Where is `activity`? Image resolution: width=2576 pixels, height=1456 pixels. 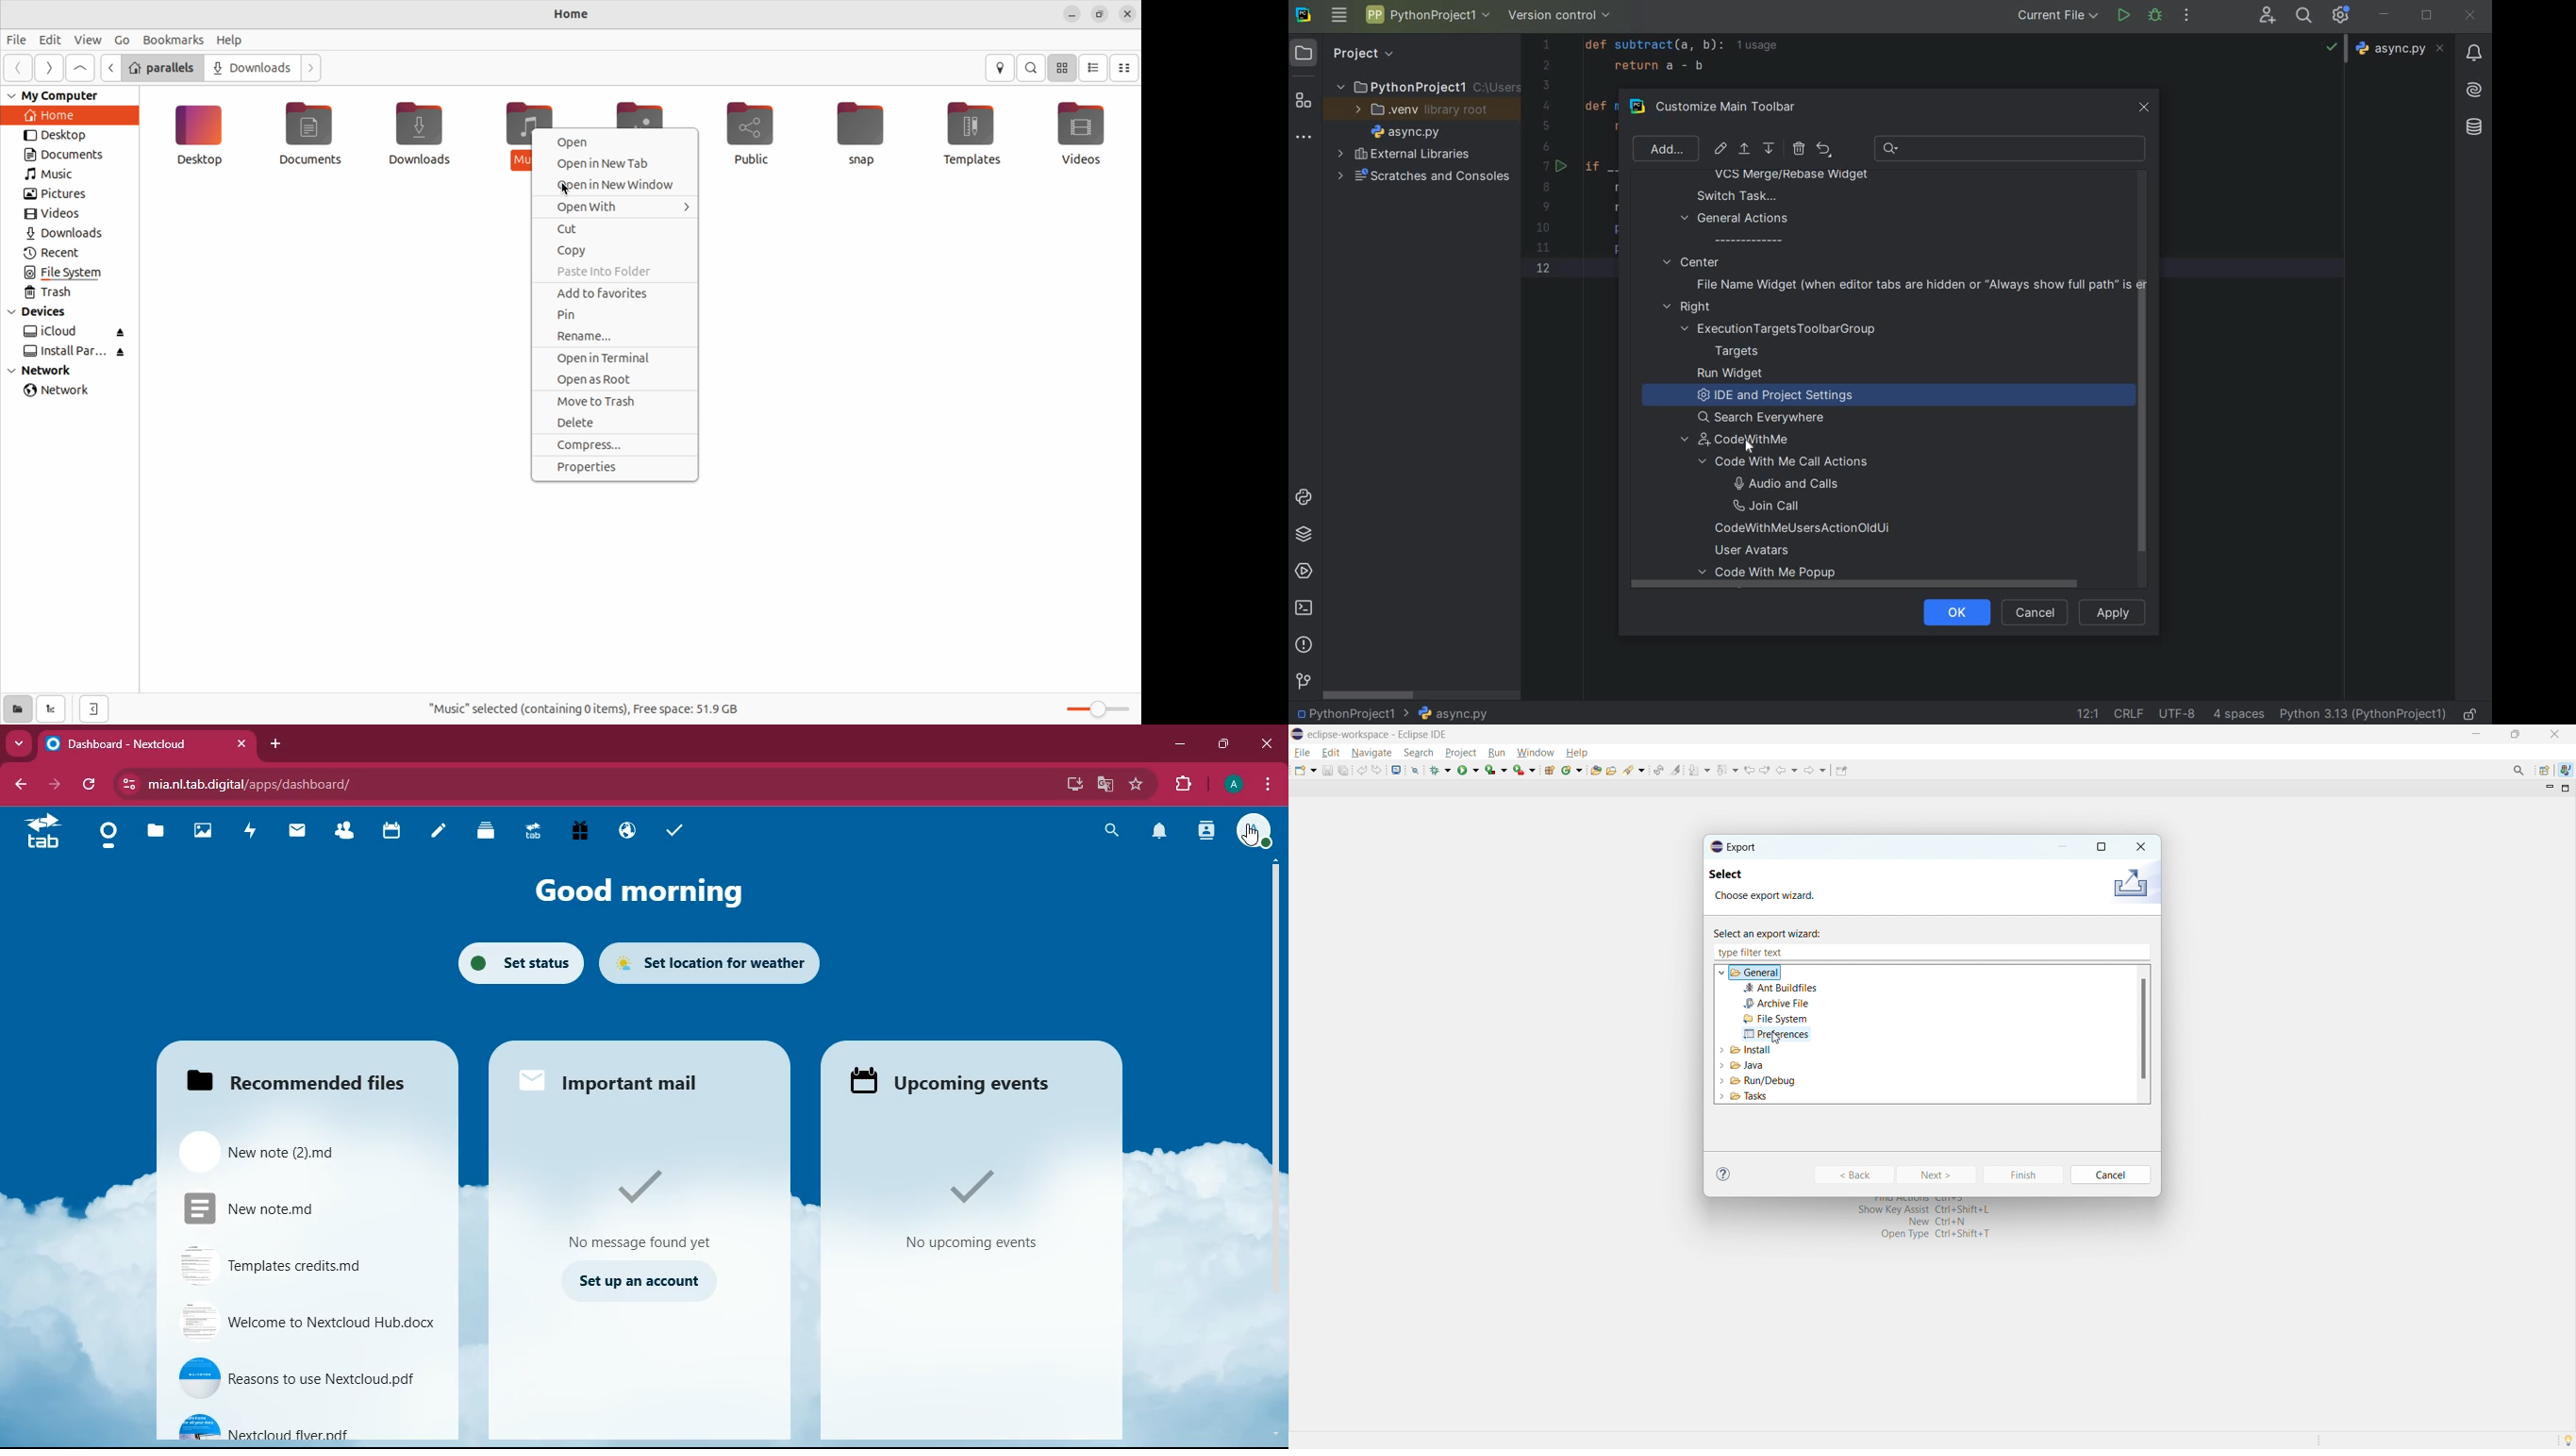 activity is located at coordinates (1207, 830).